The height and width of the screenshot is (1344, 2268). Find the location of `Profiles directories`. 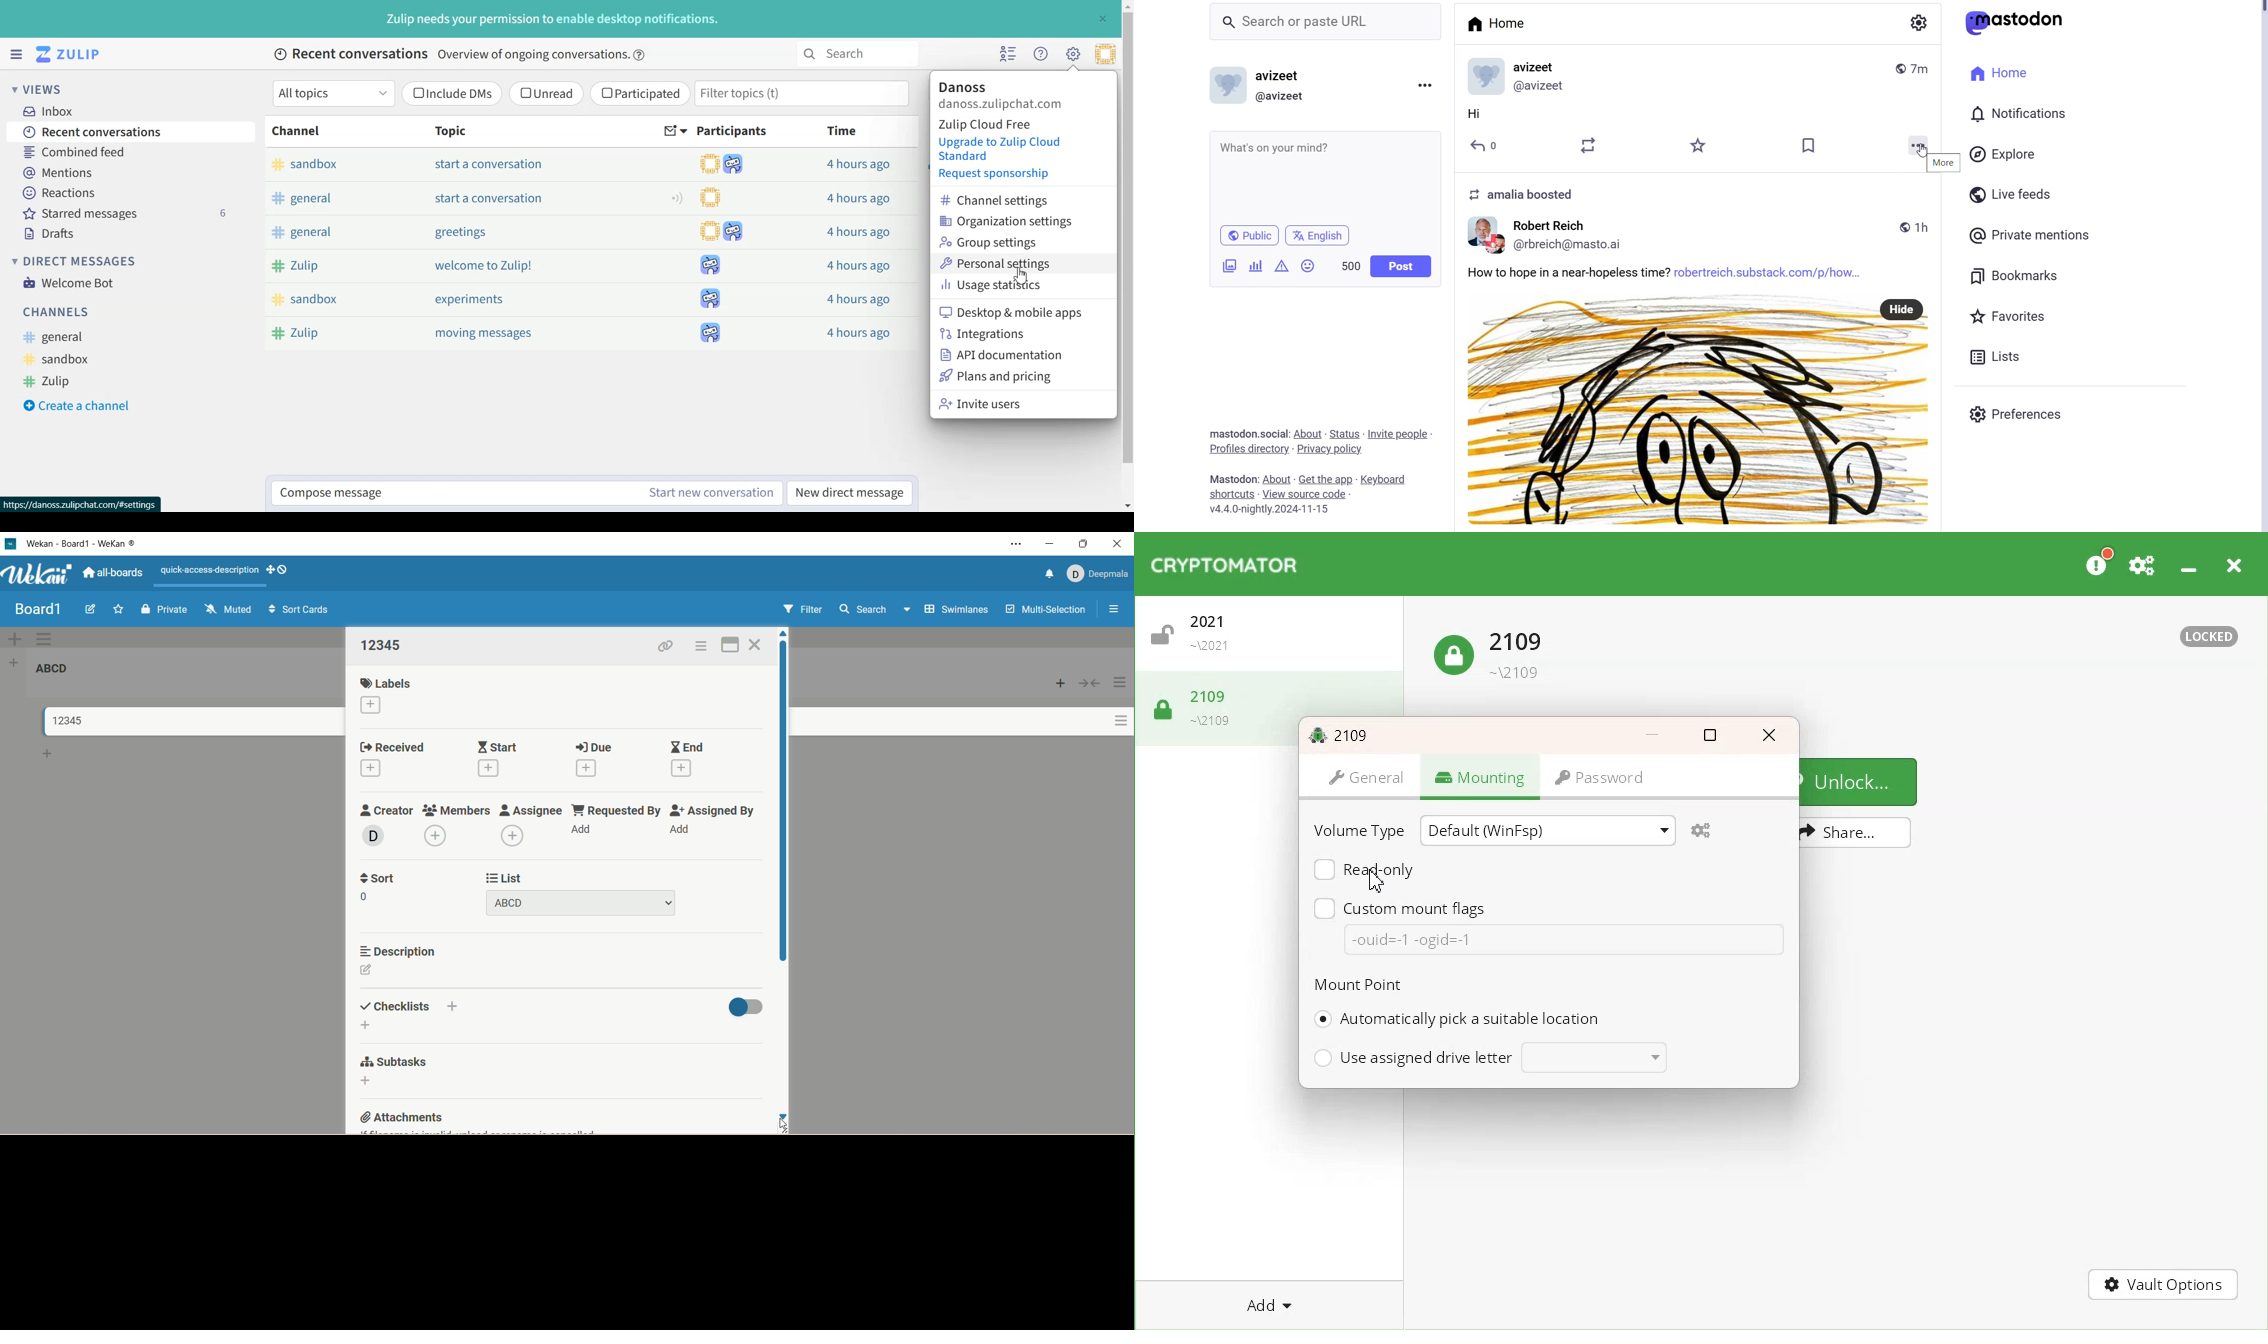

Profiles directories is located at coordinates (1247, 452).